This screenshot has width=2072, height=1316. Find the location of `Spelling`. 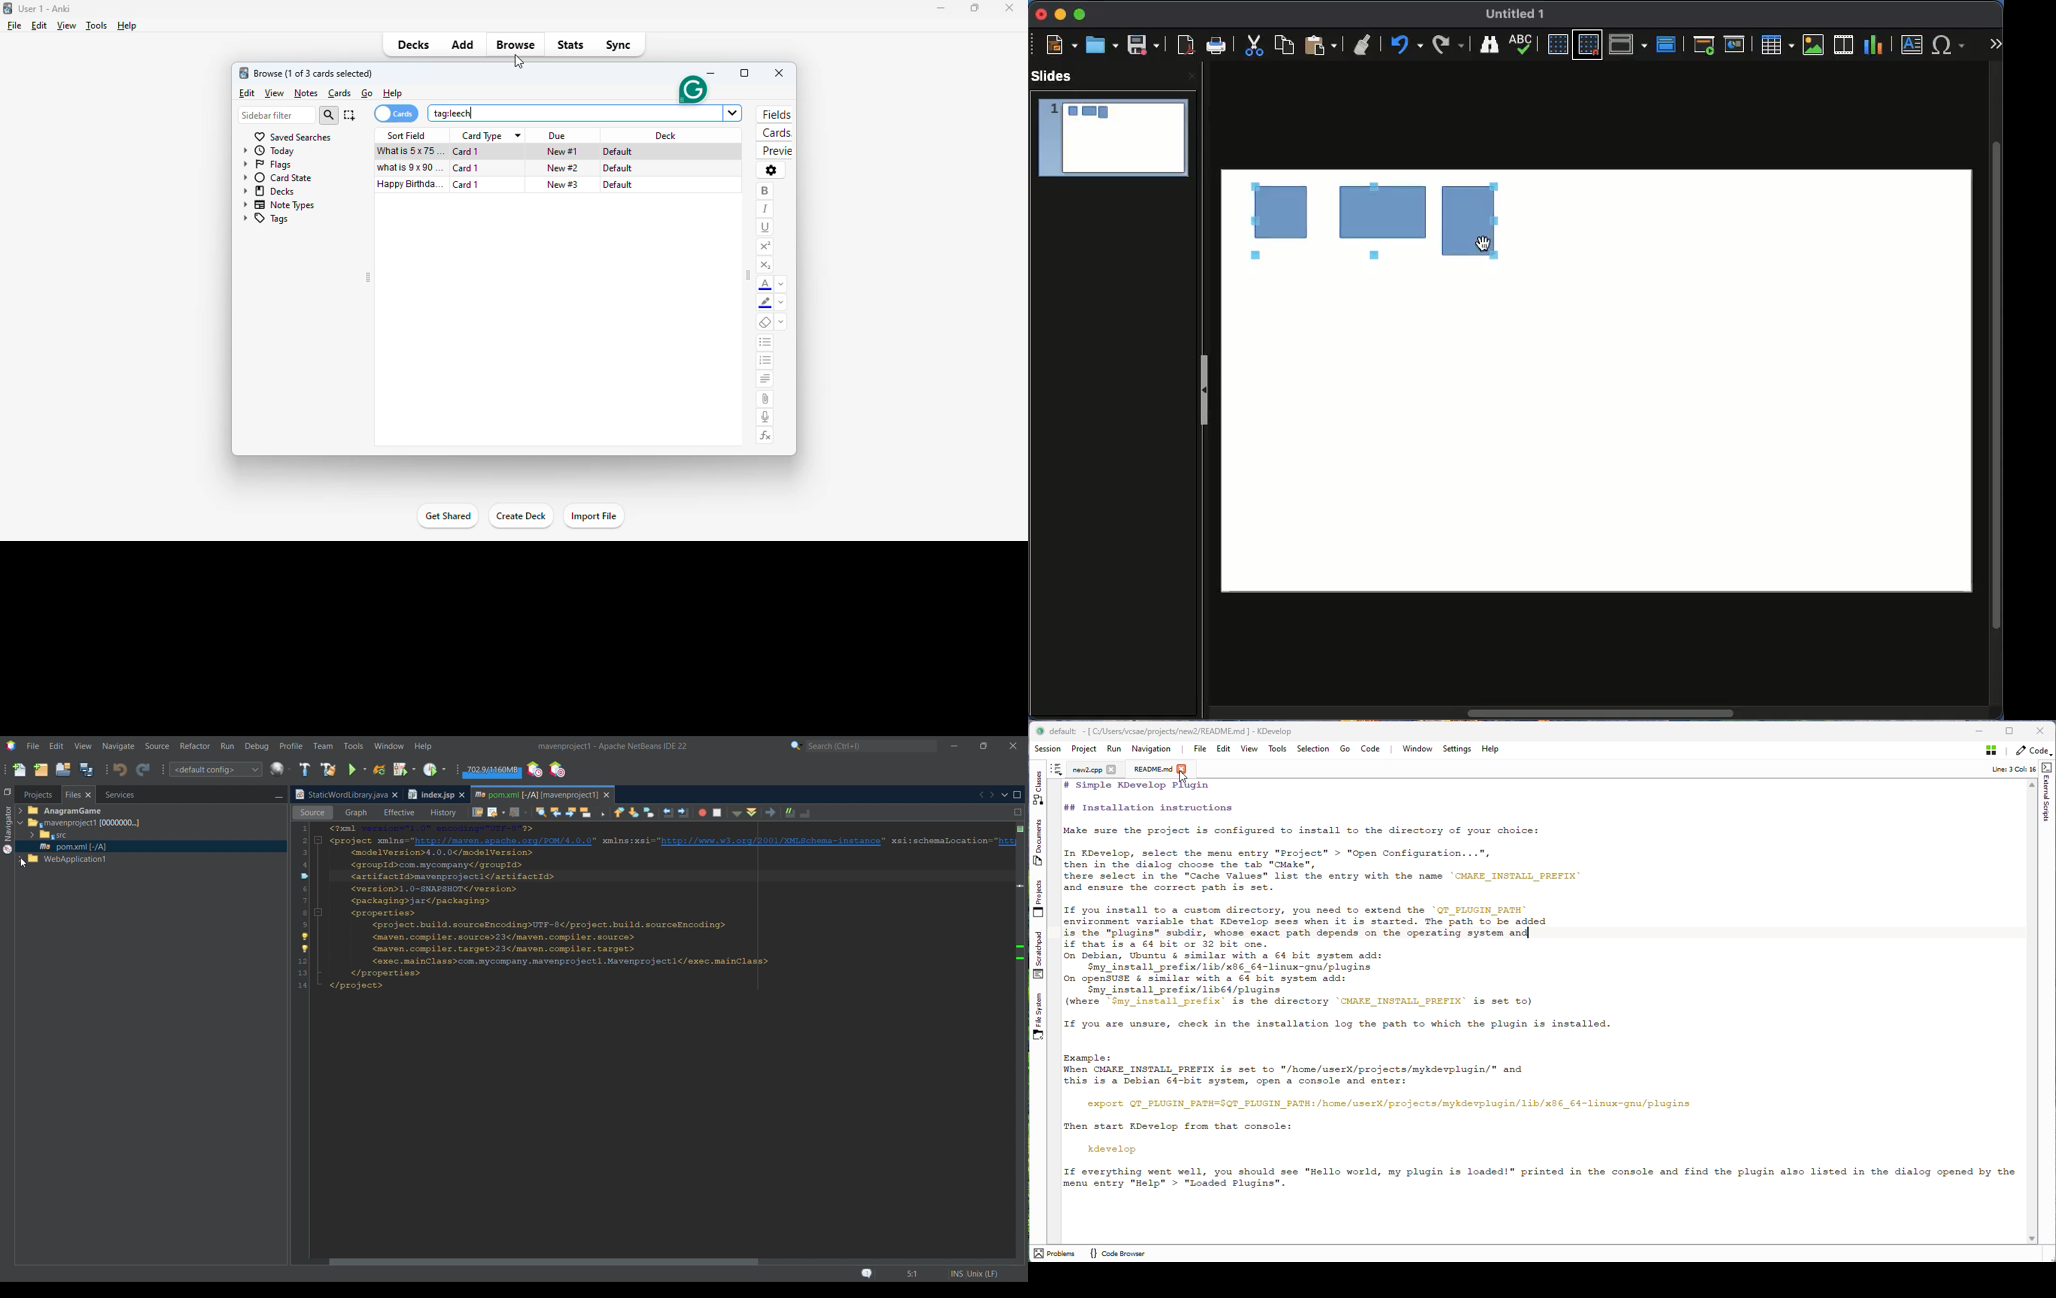

Spelling is located at coordinates (1489, 45).